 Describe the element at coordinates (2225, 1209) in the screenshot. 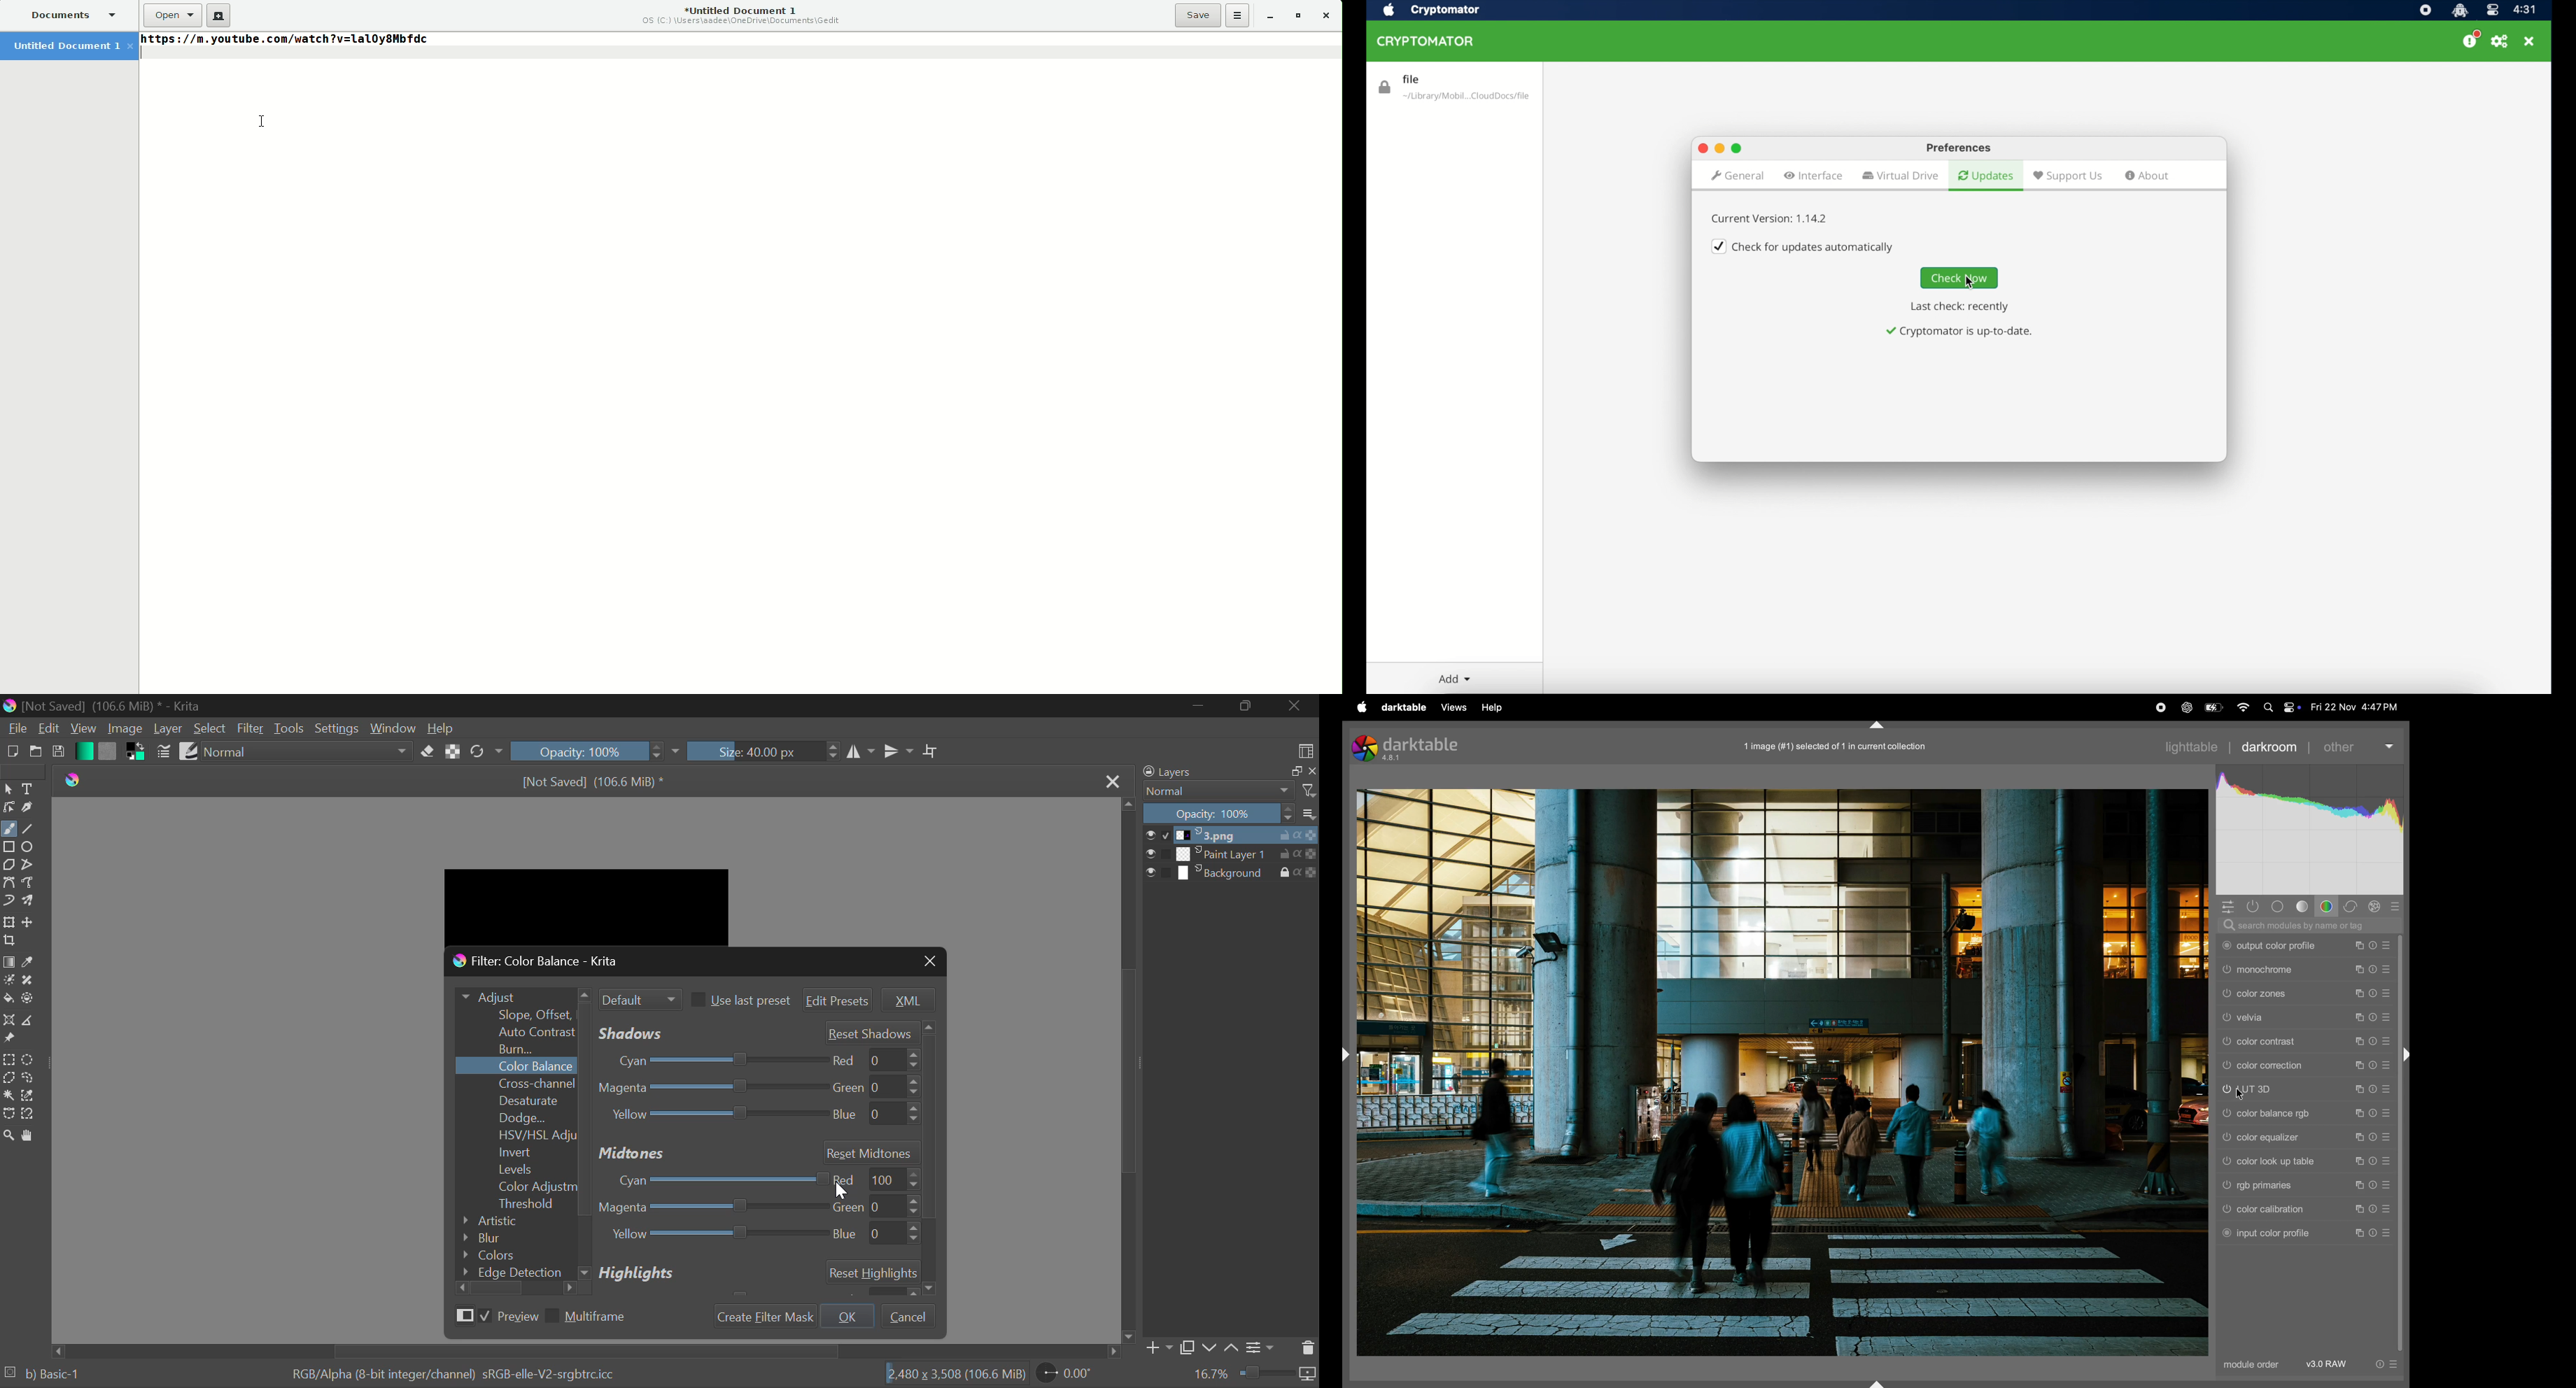

I see `color calibration switched off` at that location.